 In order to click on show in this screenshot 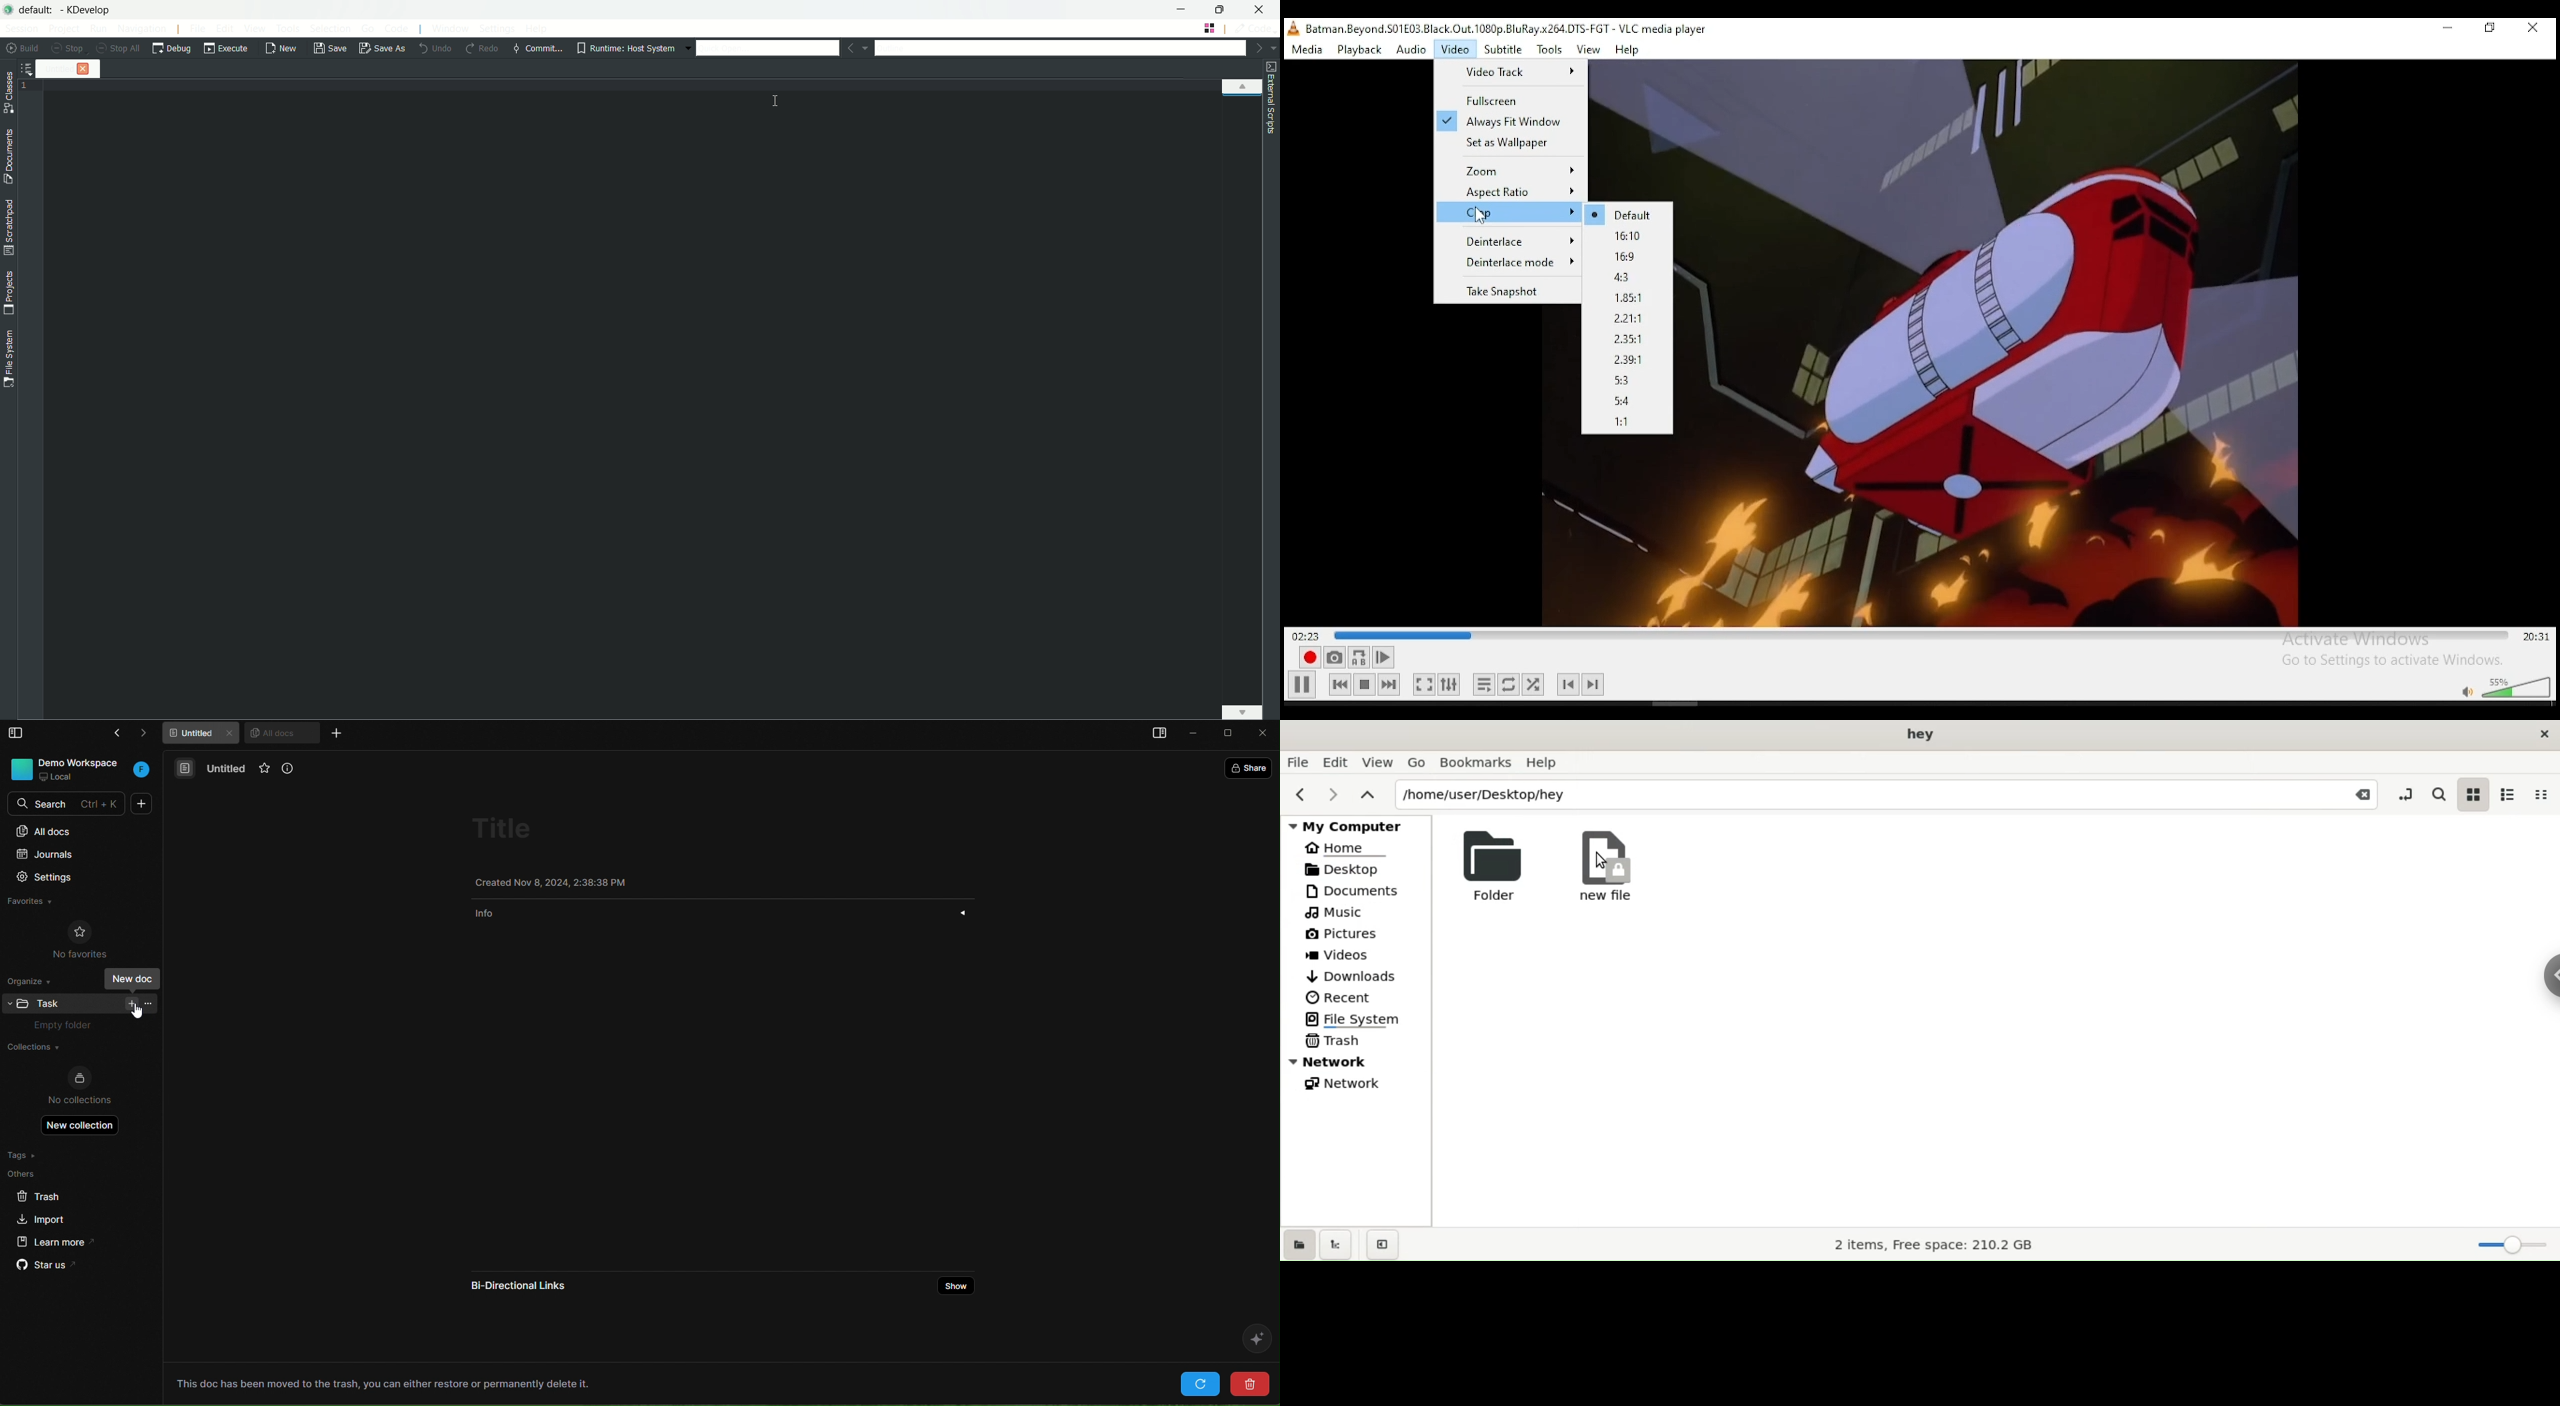, I will do `click(958, 1287)`.